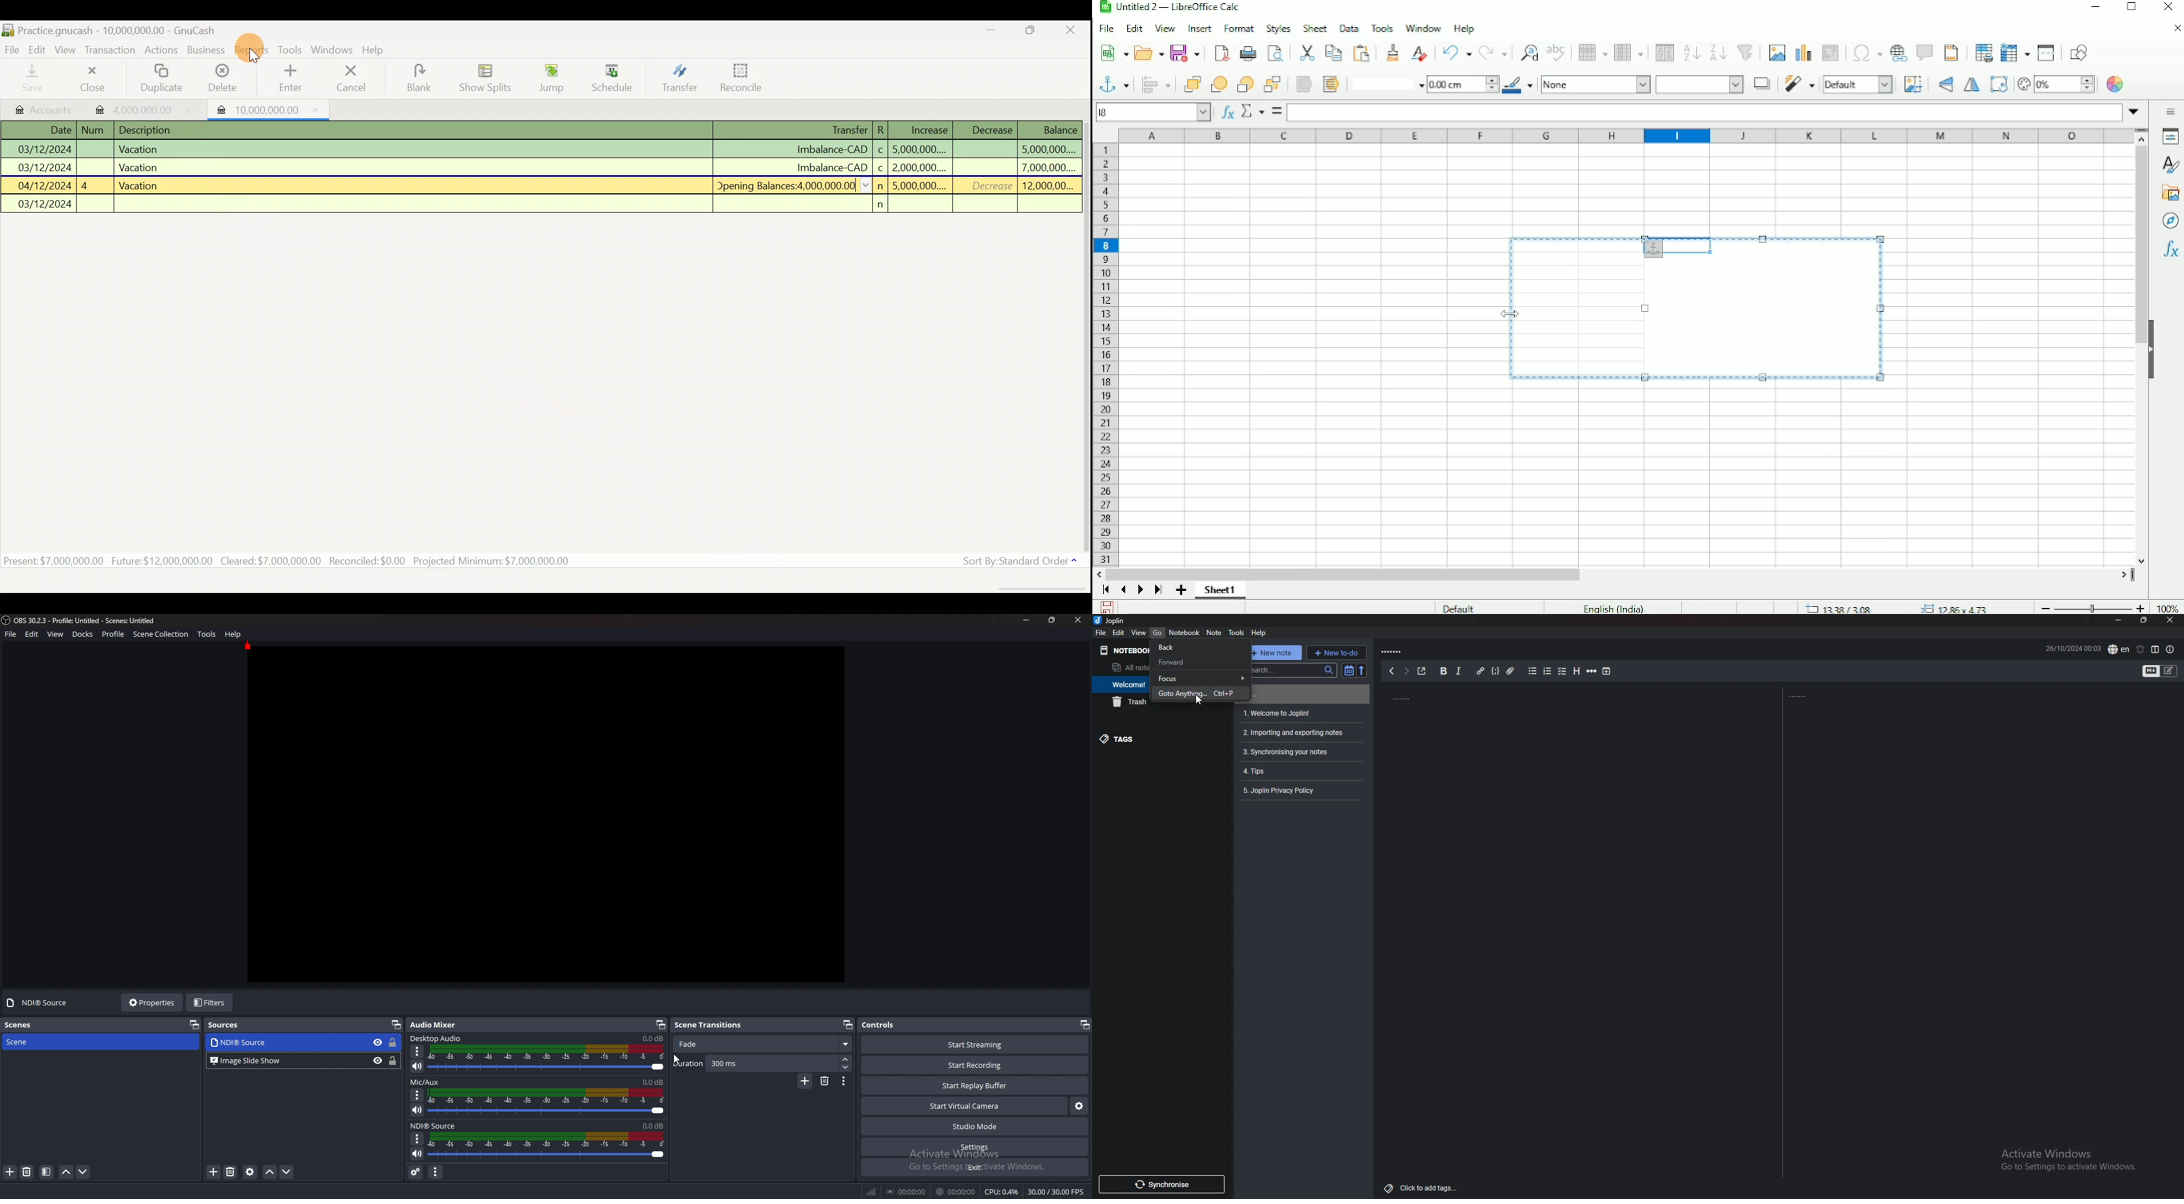 This screenshot has height=1204, width=2184. I want to click on pop out, so click(848, 1025).